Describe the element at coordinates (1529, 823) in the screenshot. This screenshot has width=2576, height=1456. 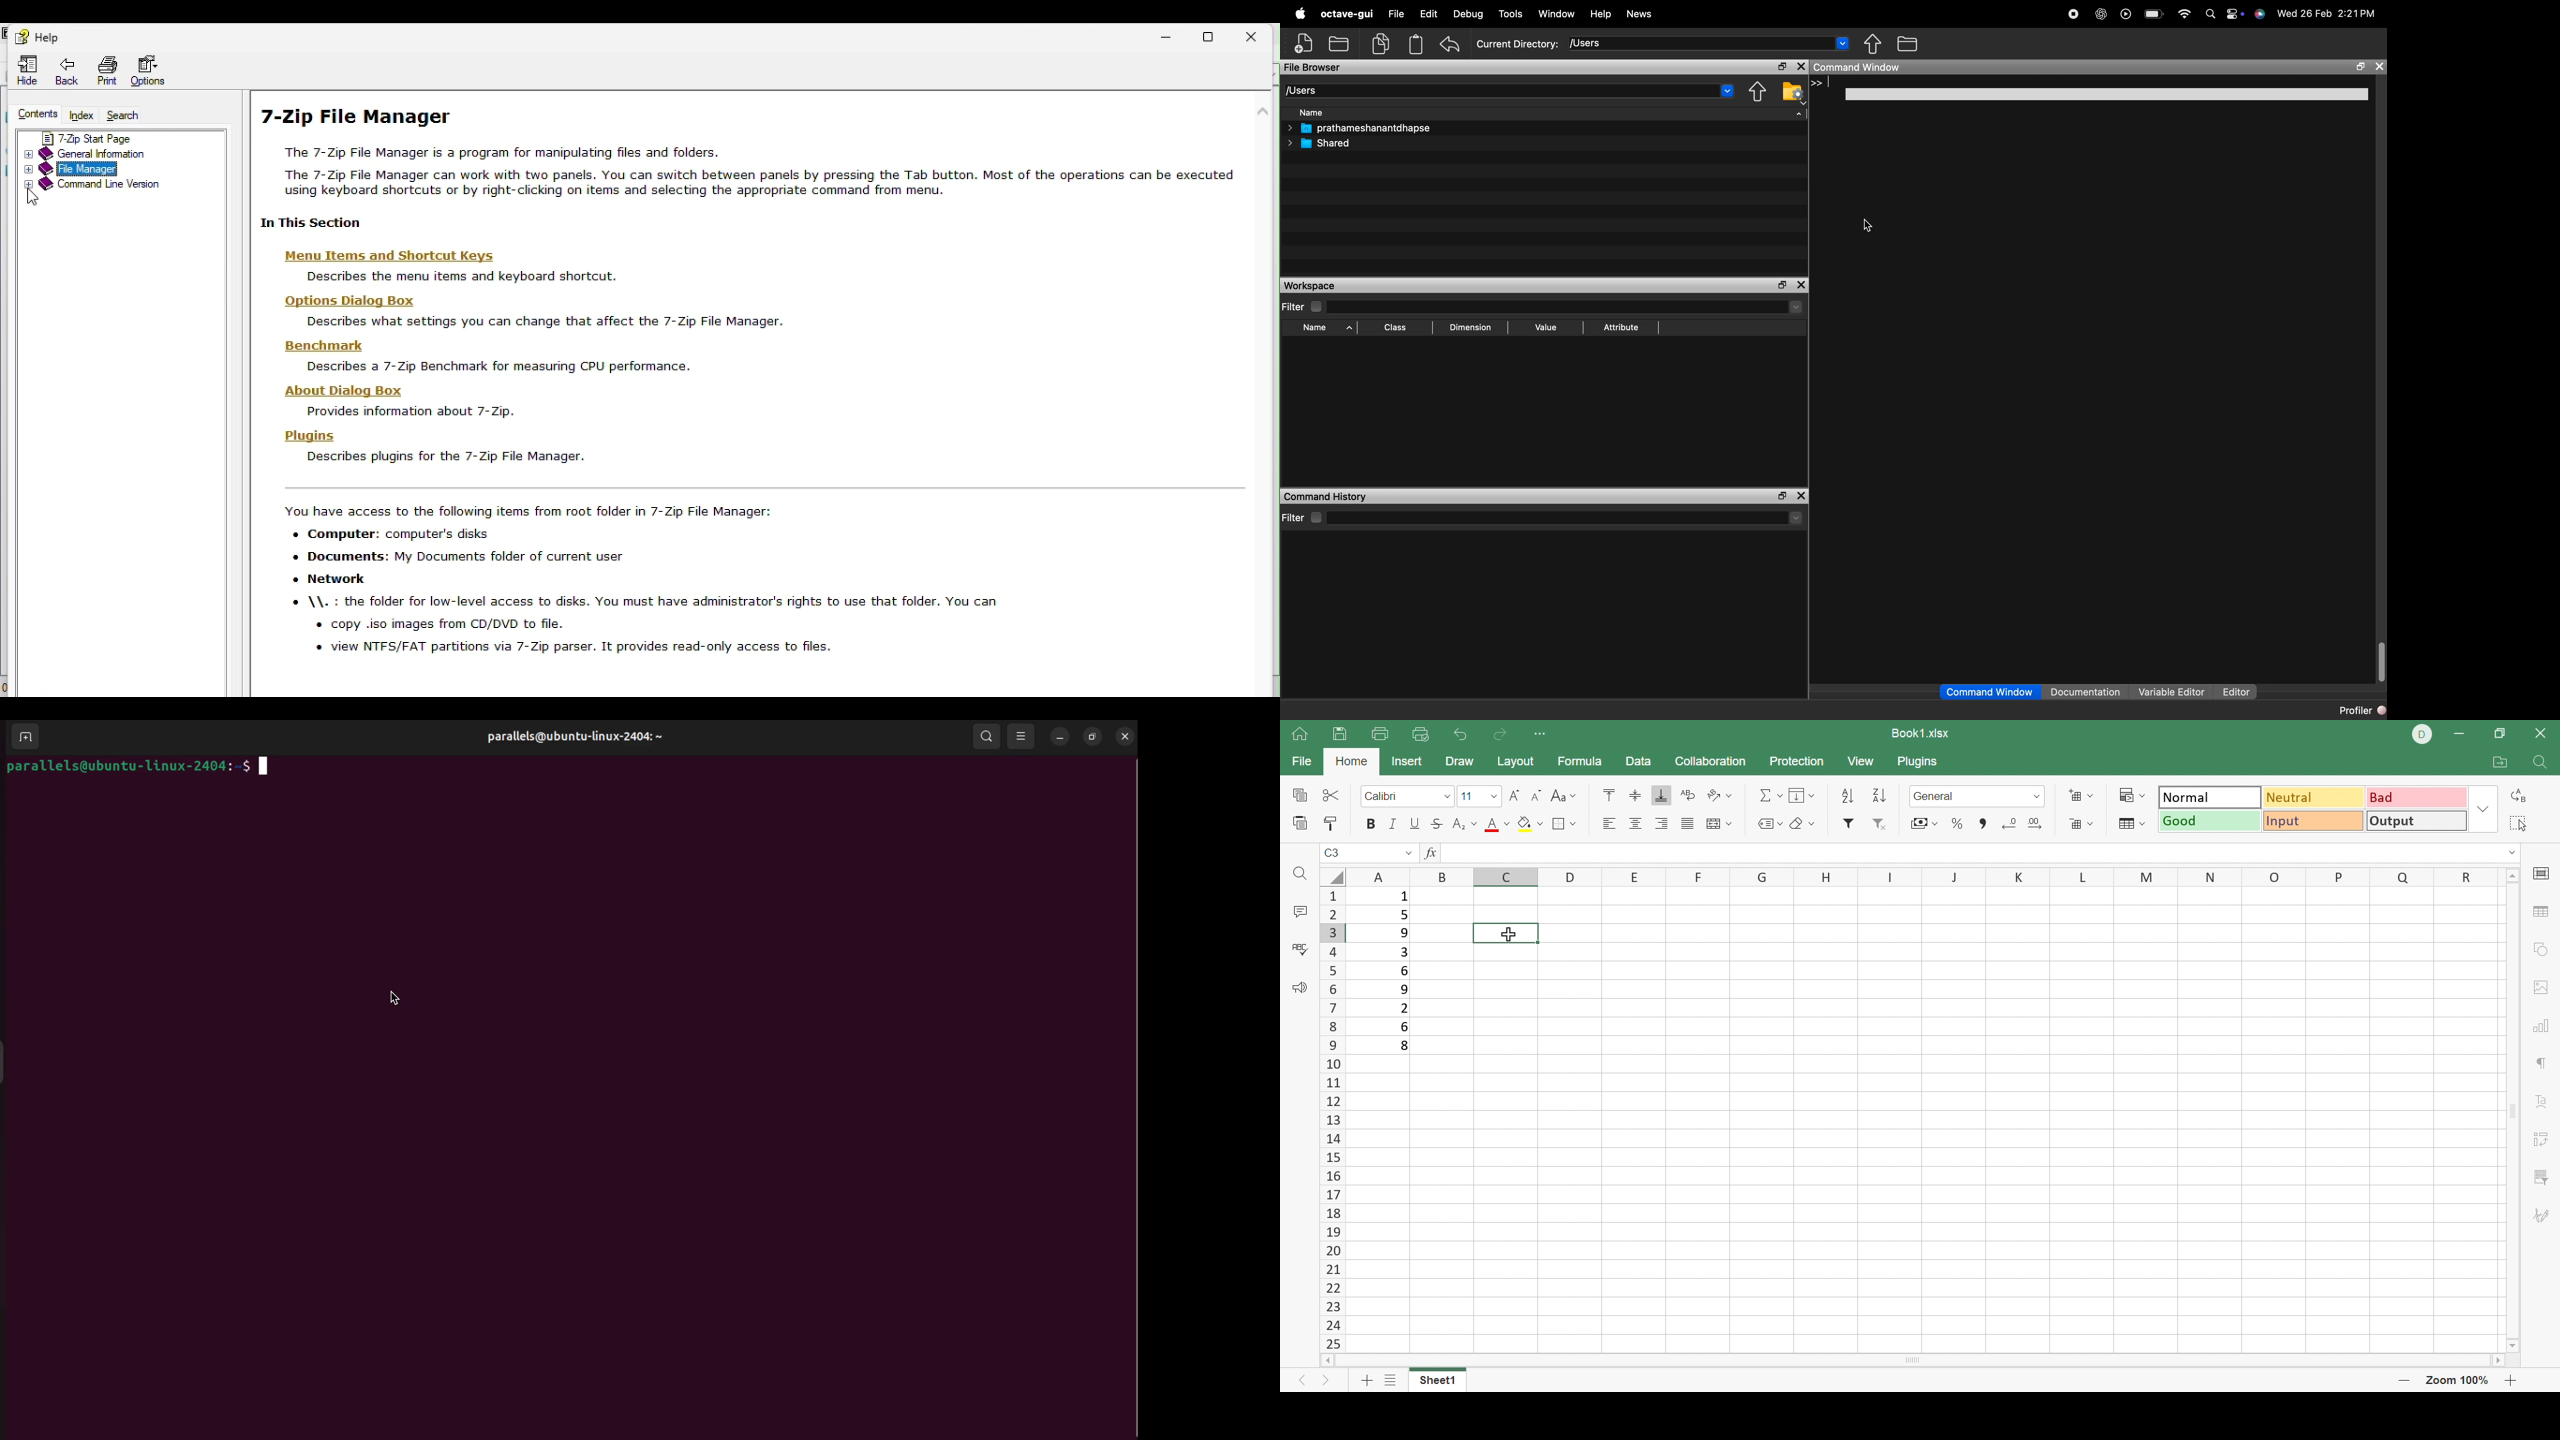
I see `Fil color` at that location.